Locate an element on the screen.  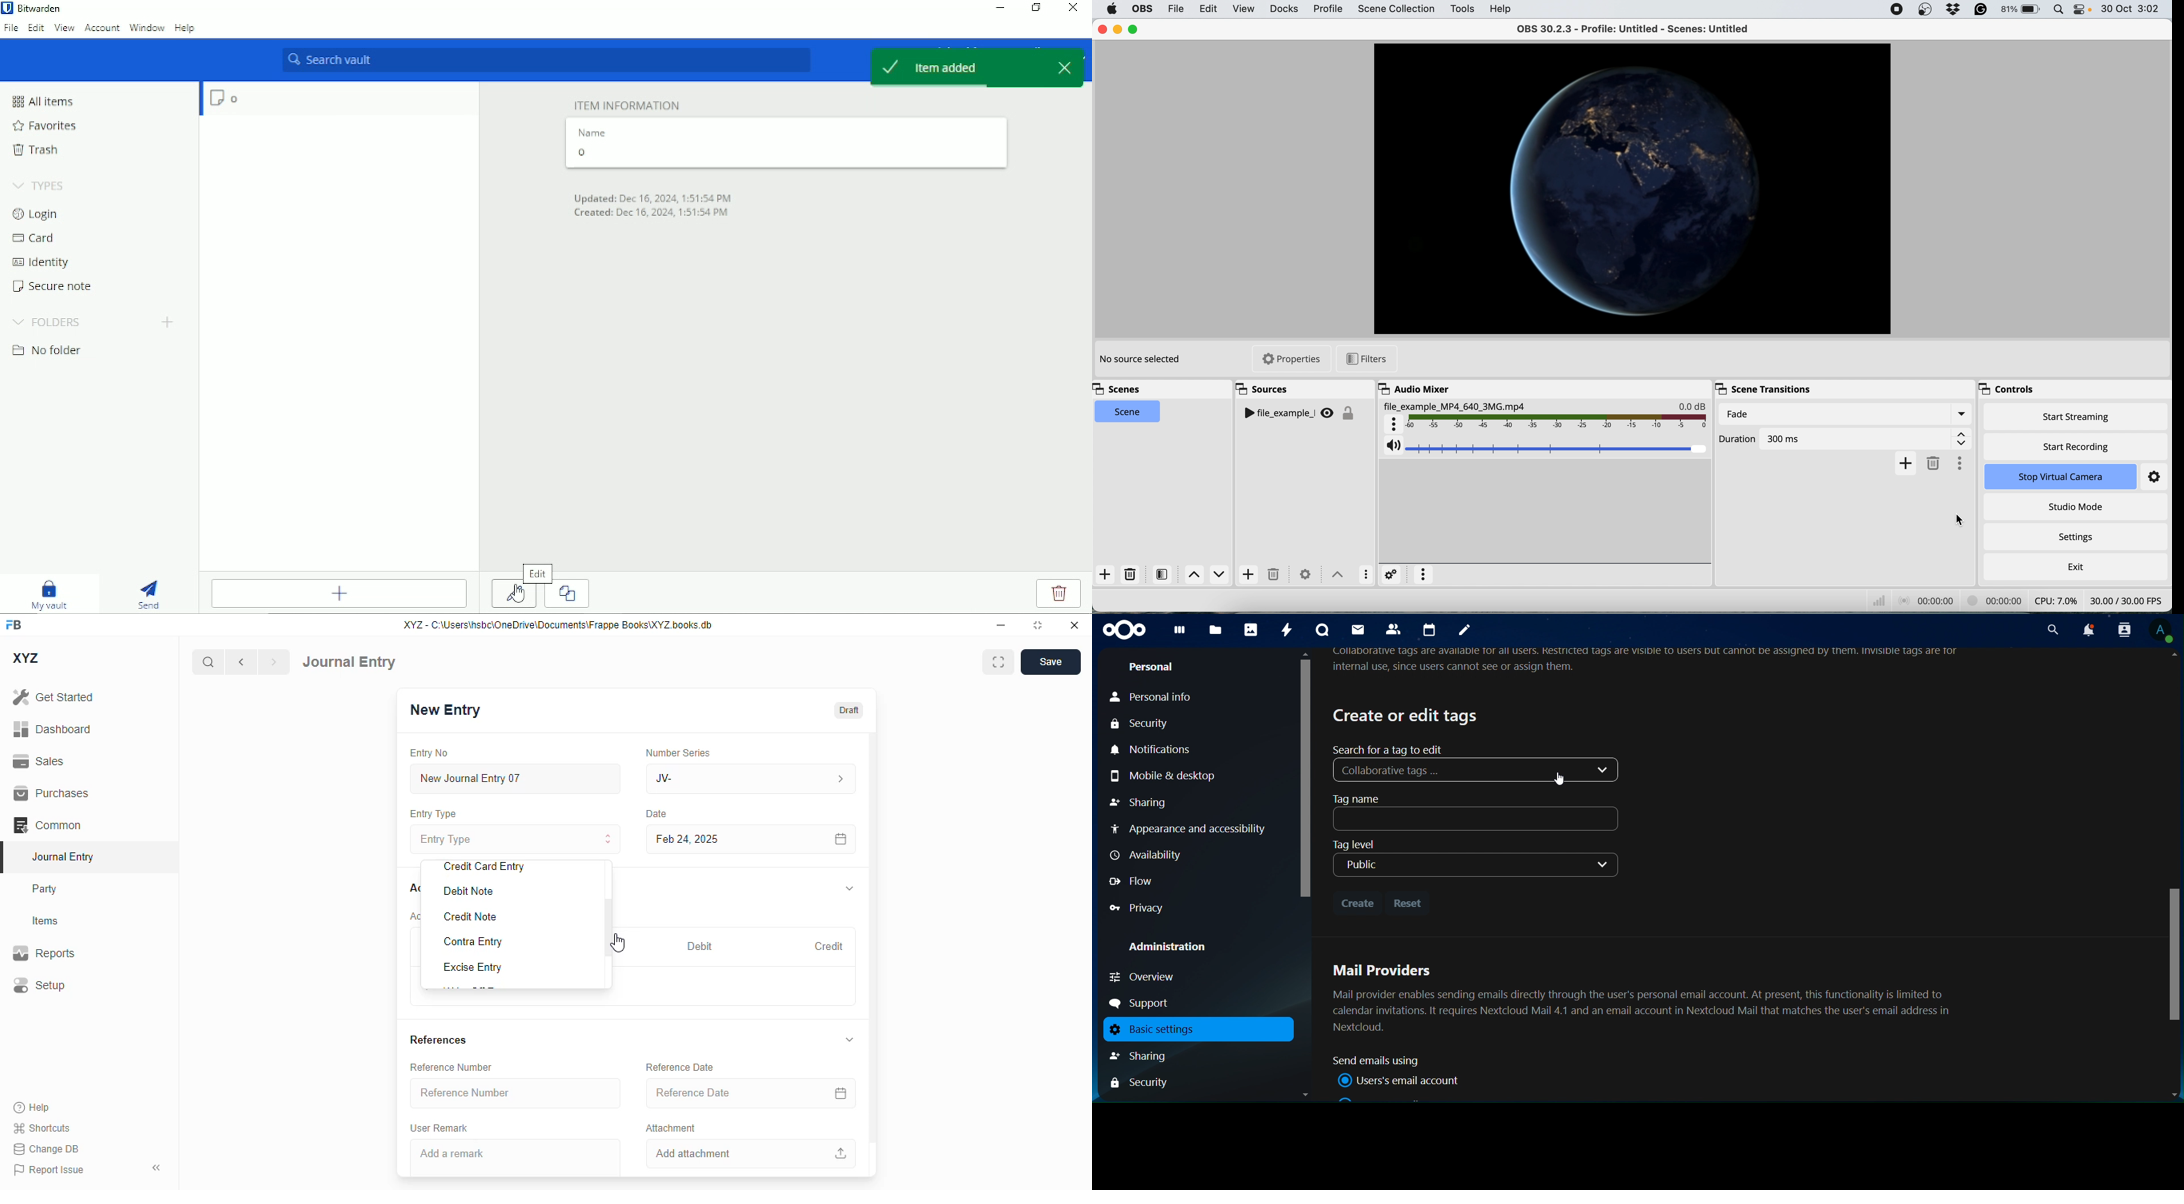
vertical scroll bar is located at coordinates (873, 955).